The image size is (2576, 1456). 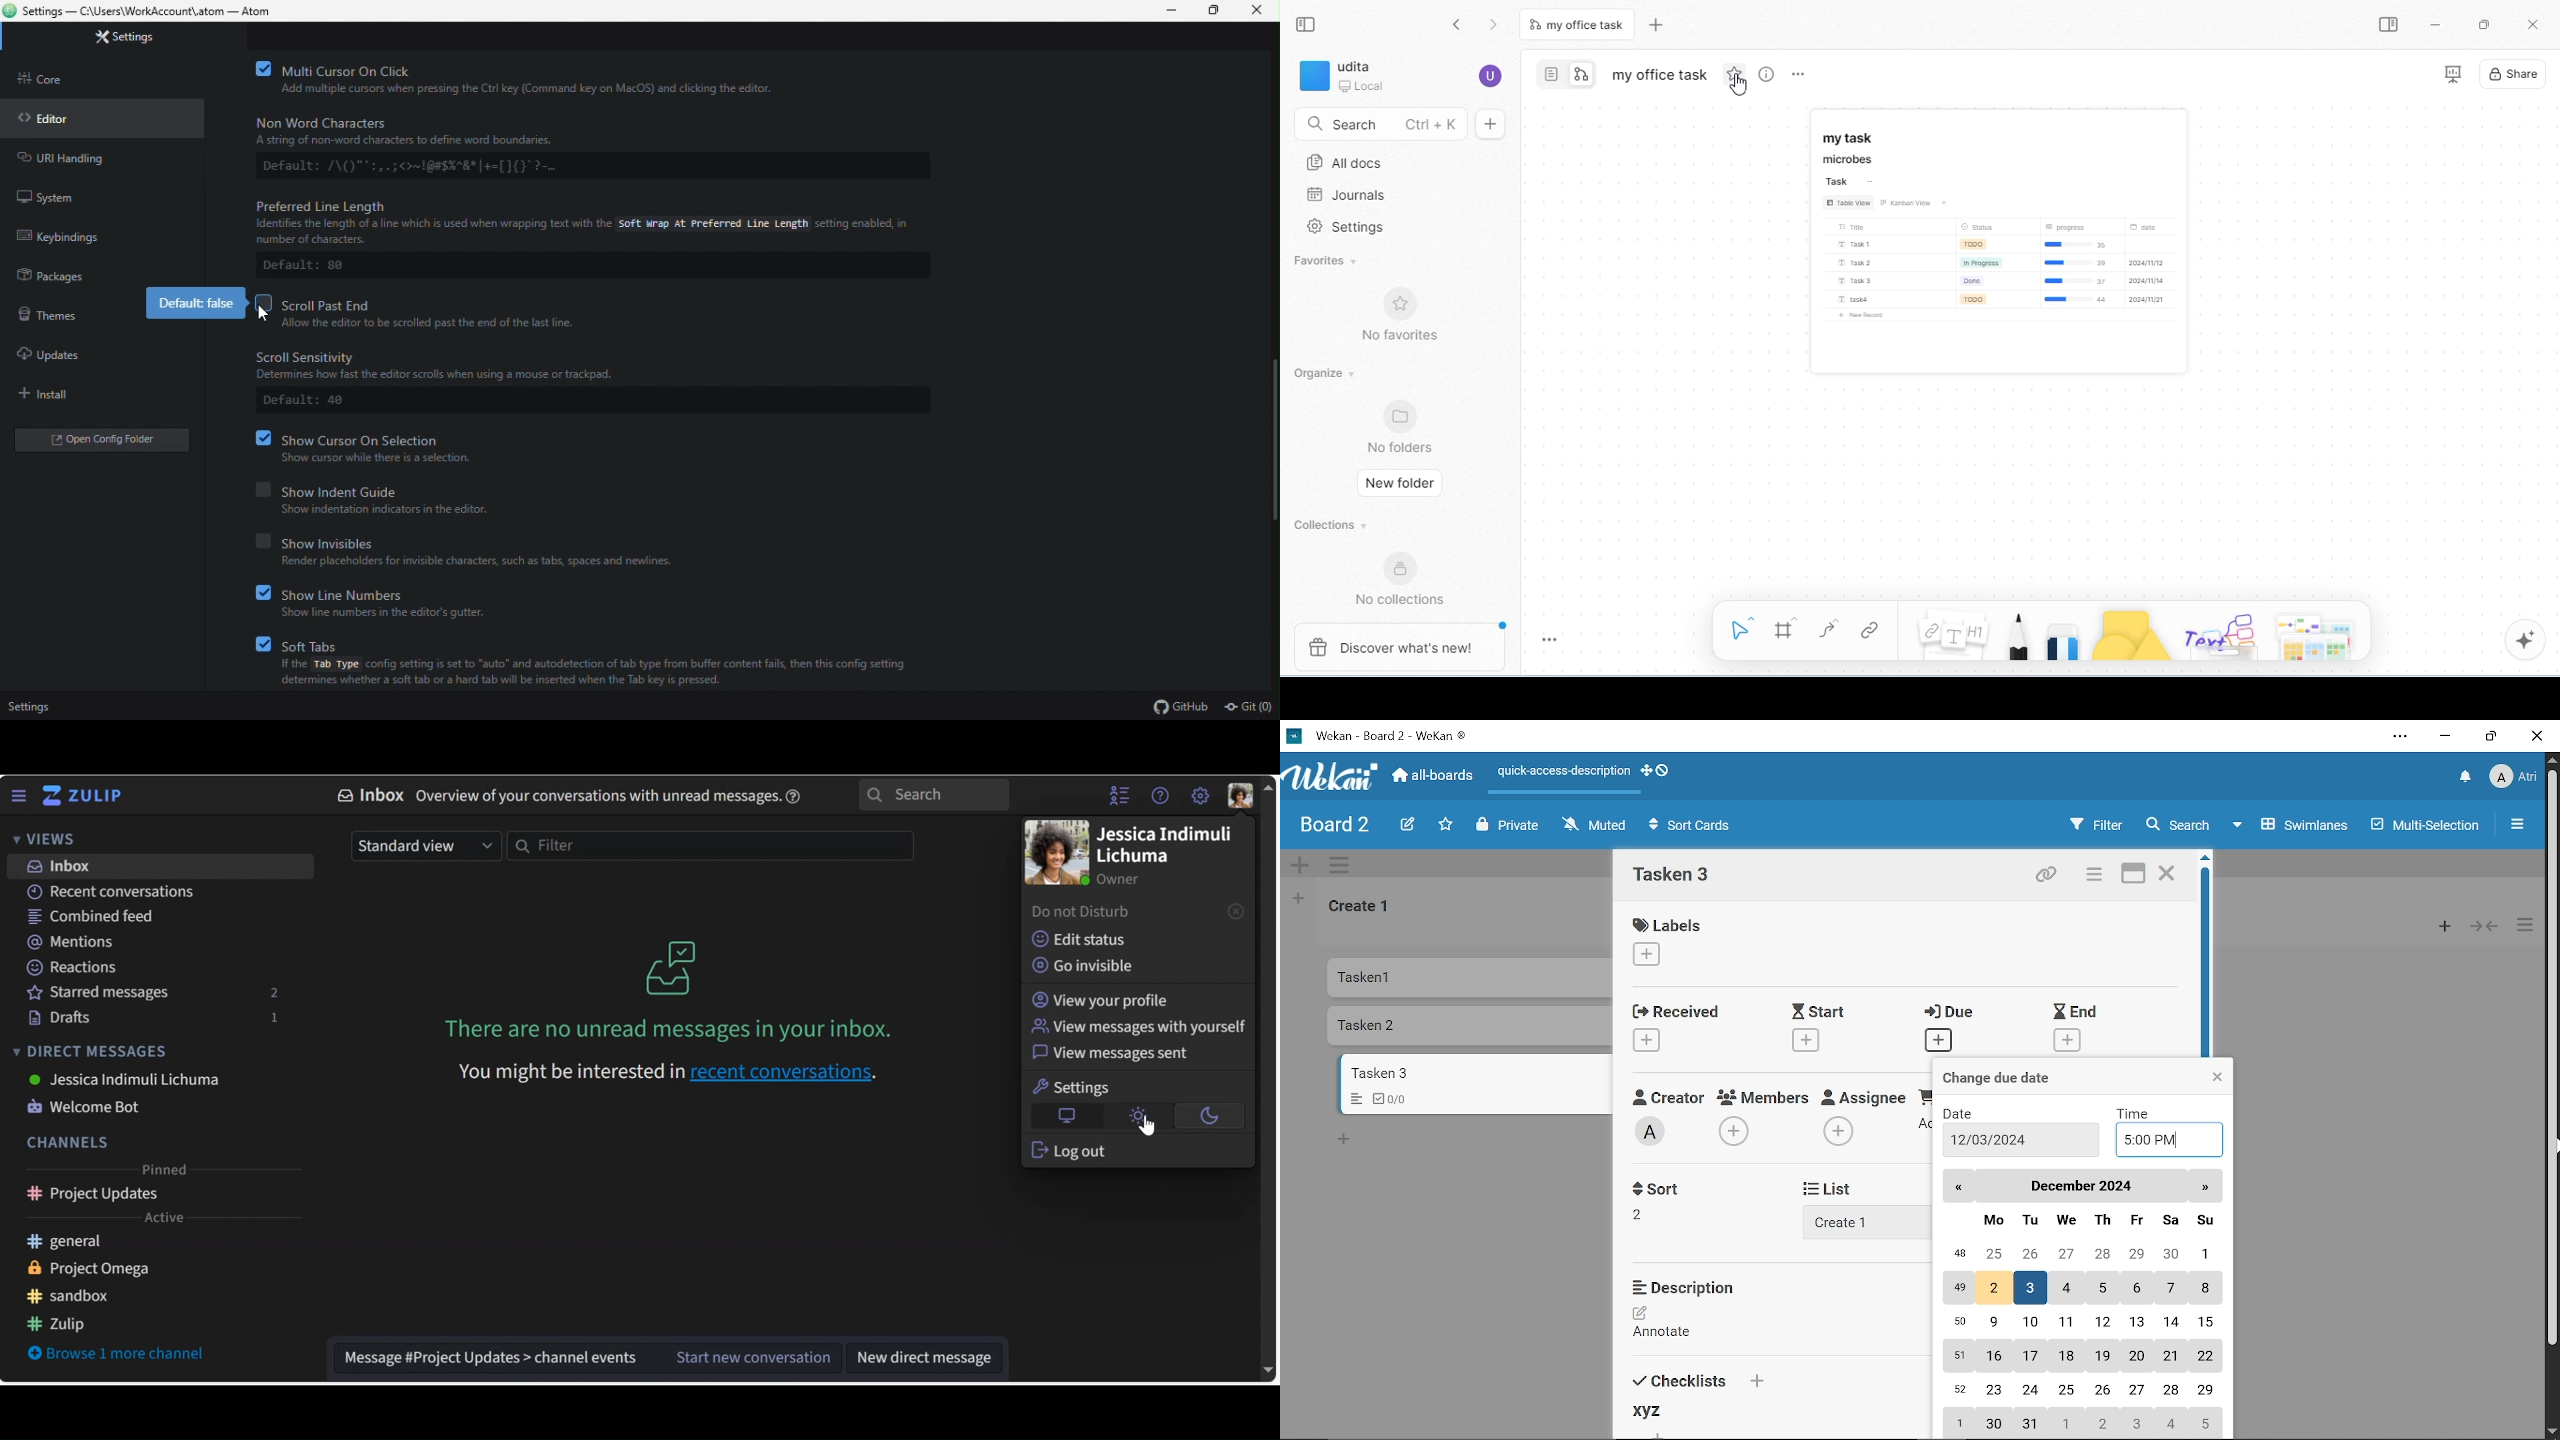 I want to click on  Allow the editor to be scrolled past the end of the last fine., so click(x=437, y=323).